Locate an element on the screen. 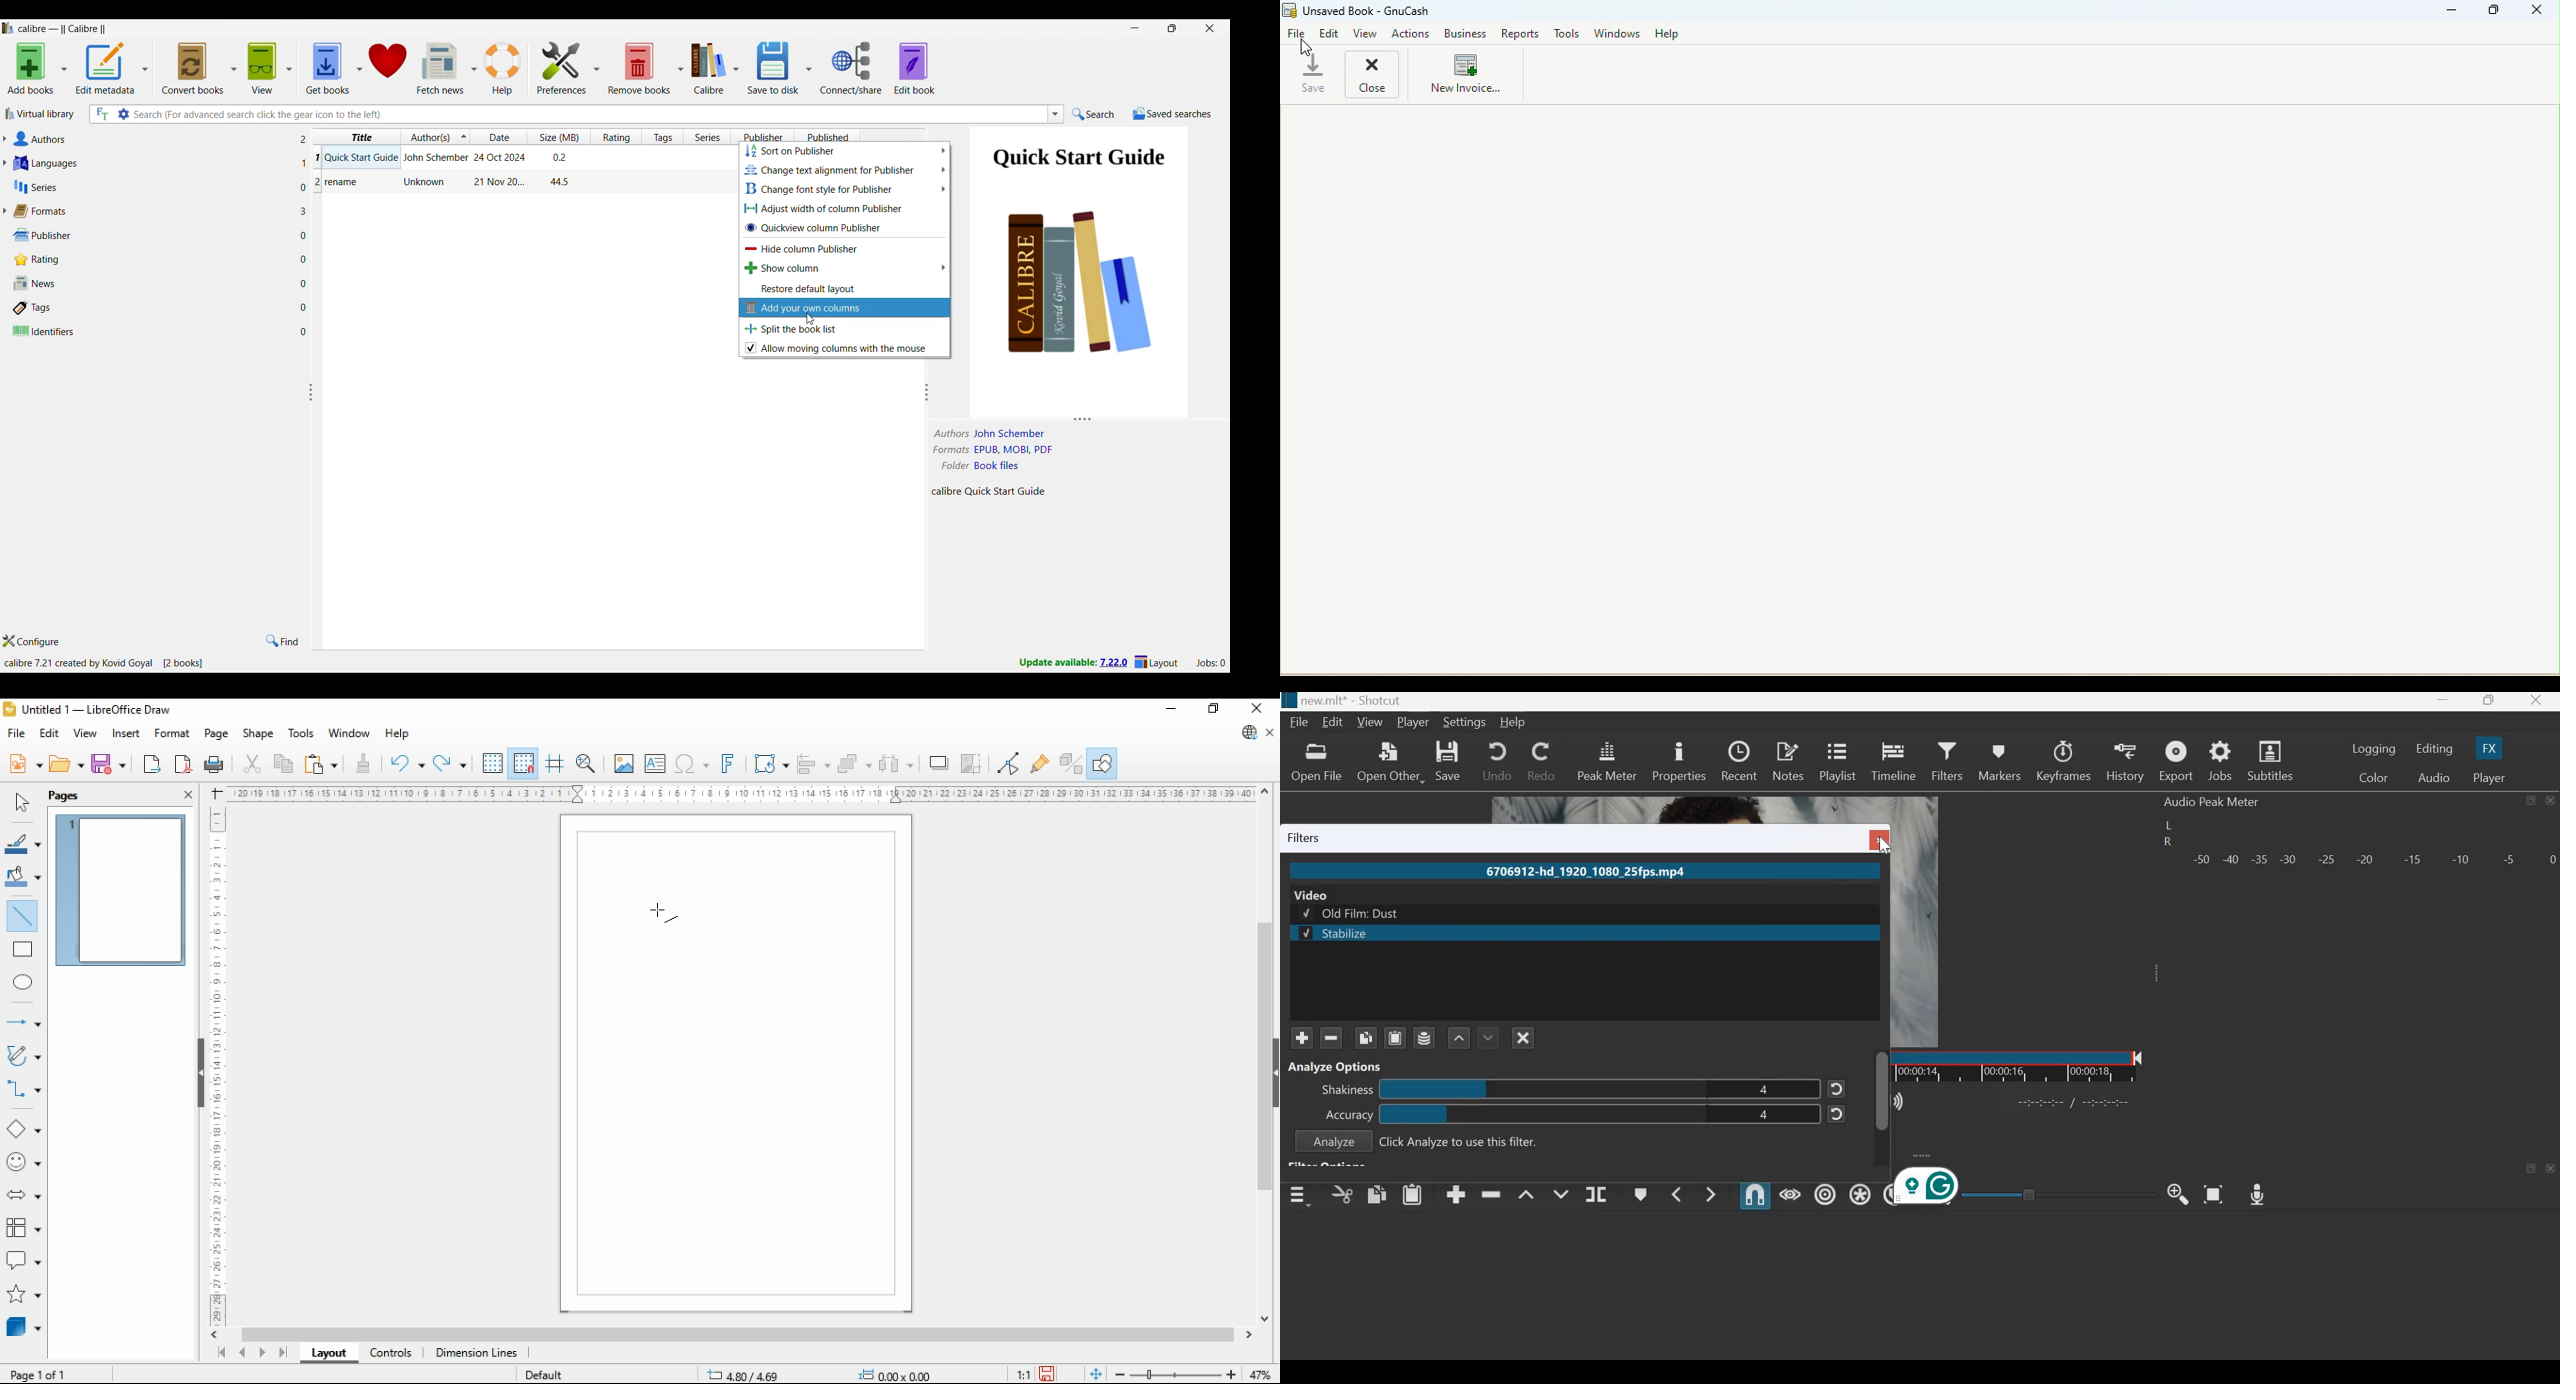 Image resolution: width=2576 pixels, height=1400 pixels. export as PDF is located at coordinates (183, 764).